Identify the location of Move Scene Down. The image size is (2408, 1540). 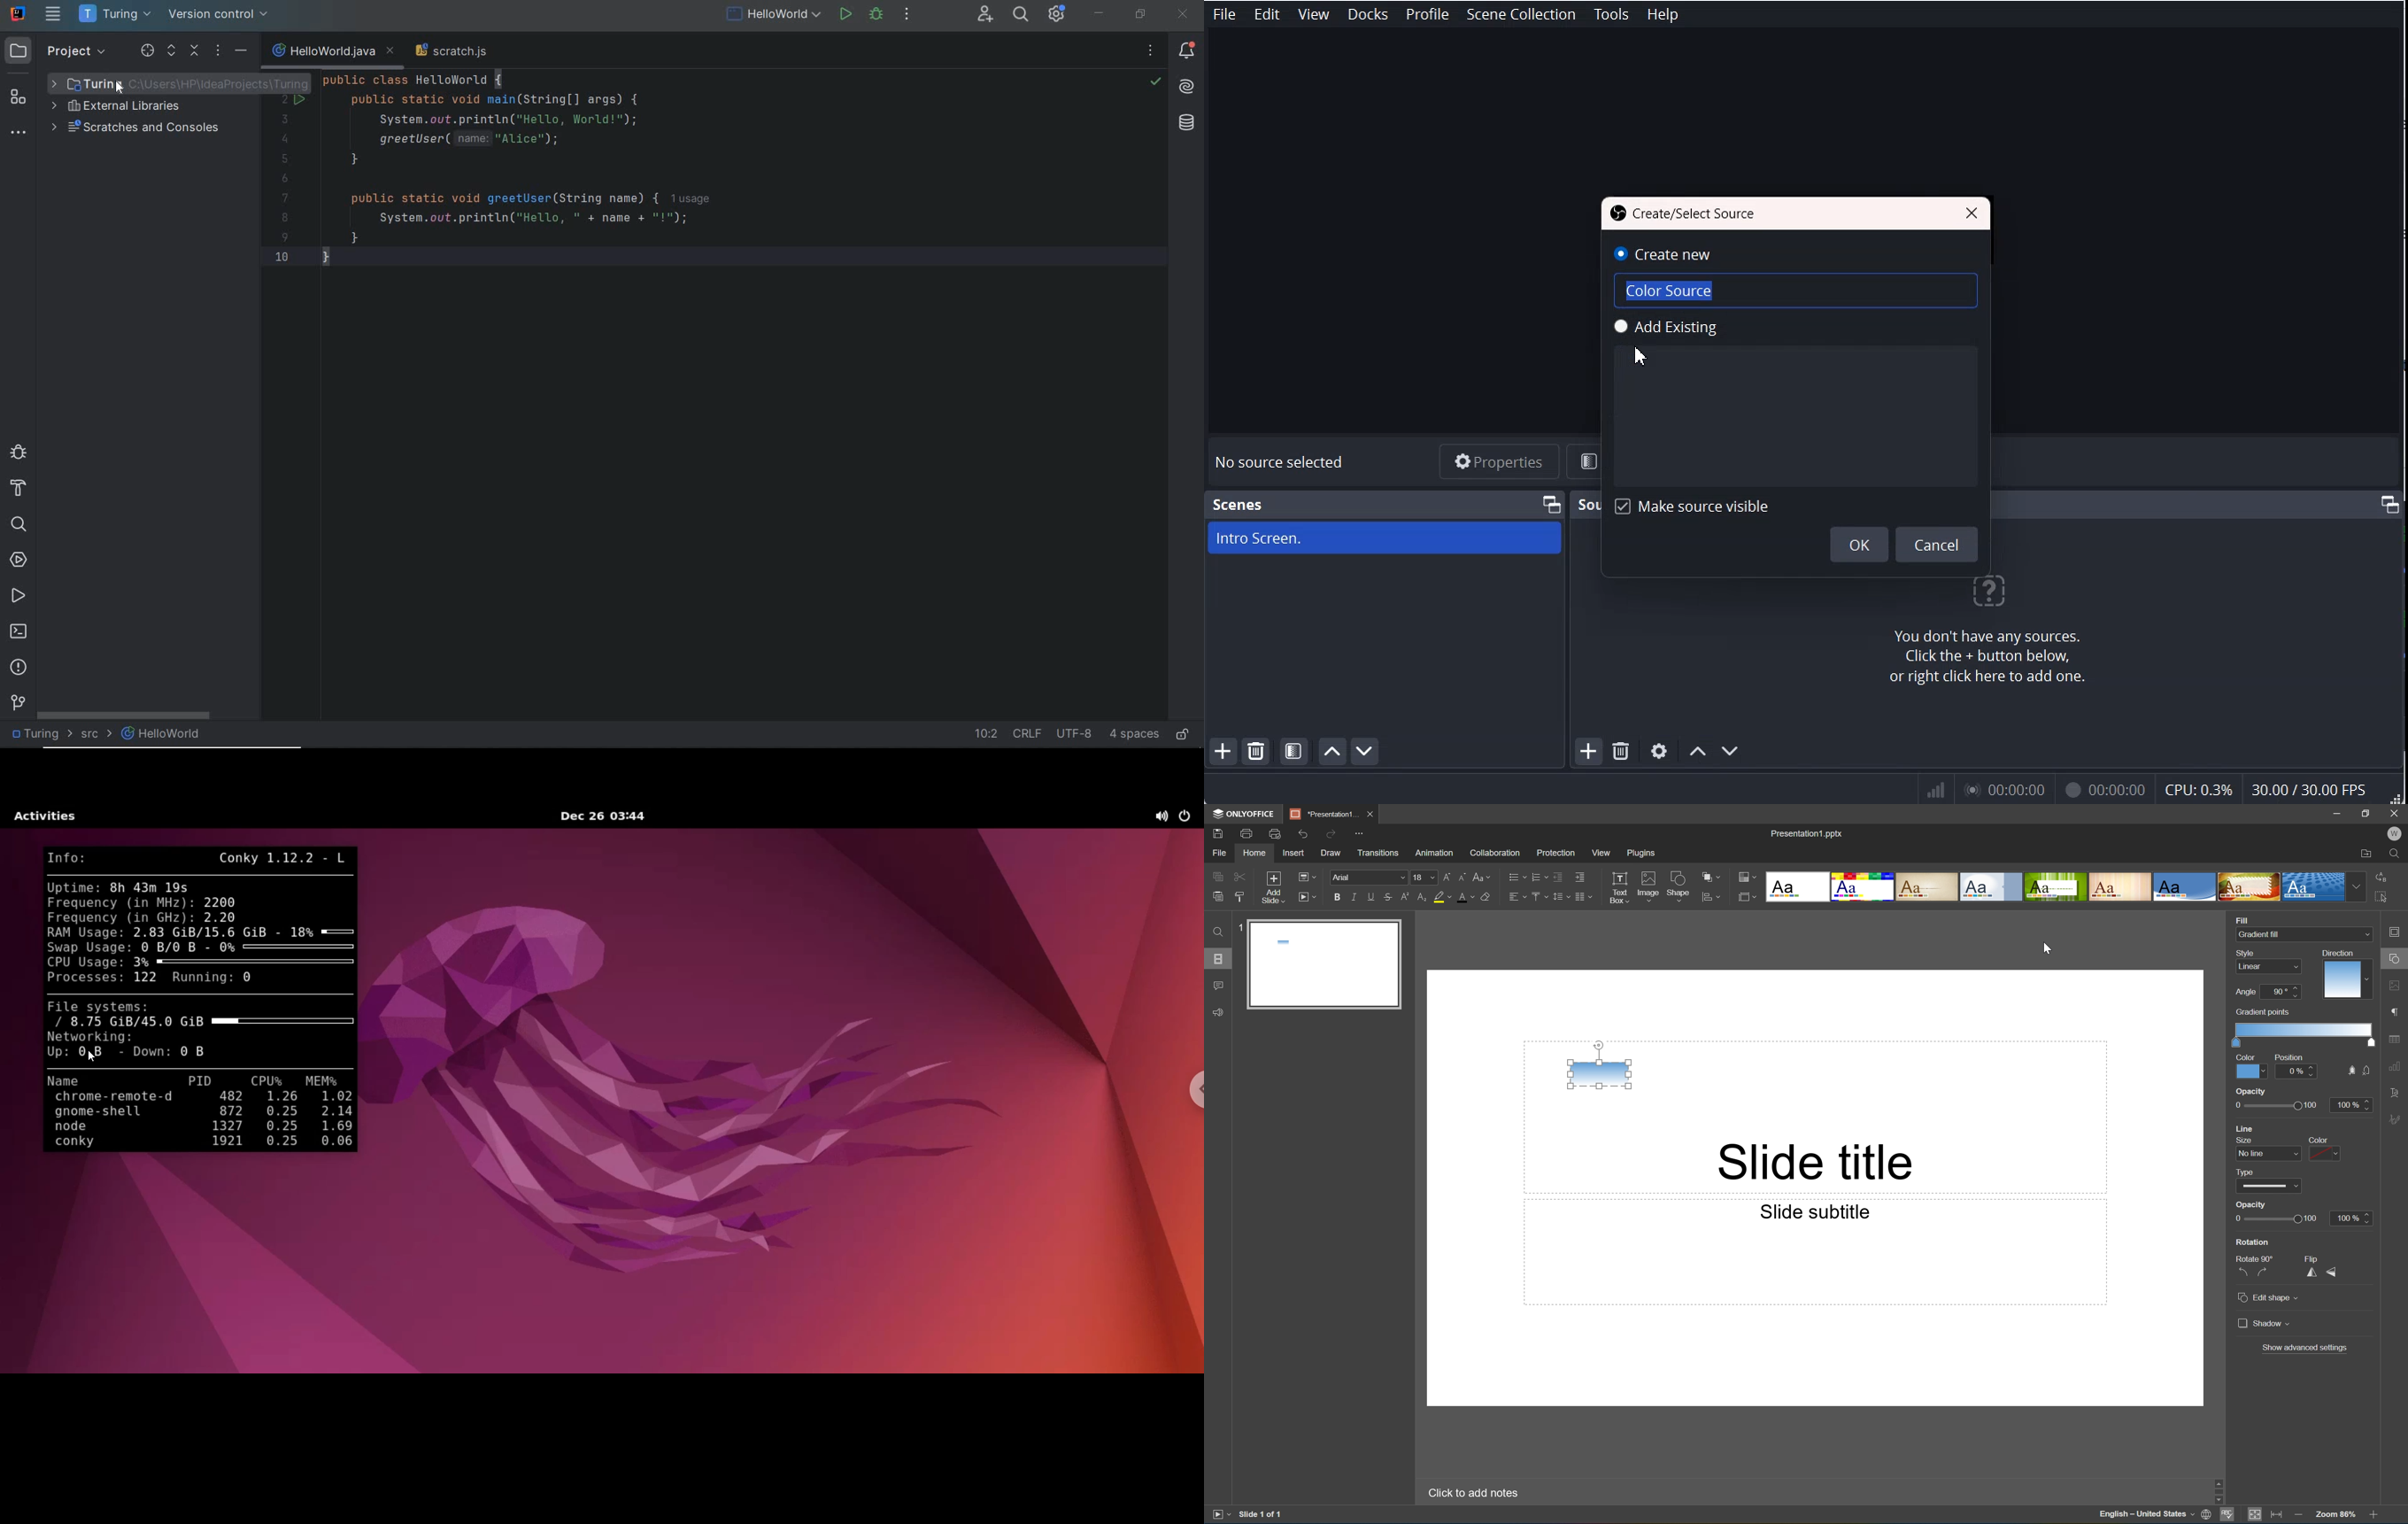
(1367, 752).